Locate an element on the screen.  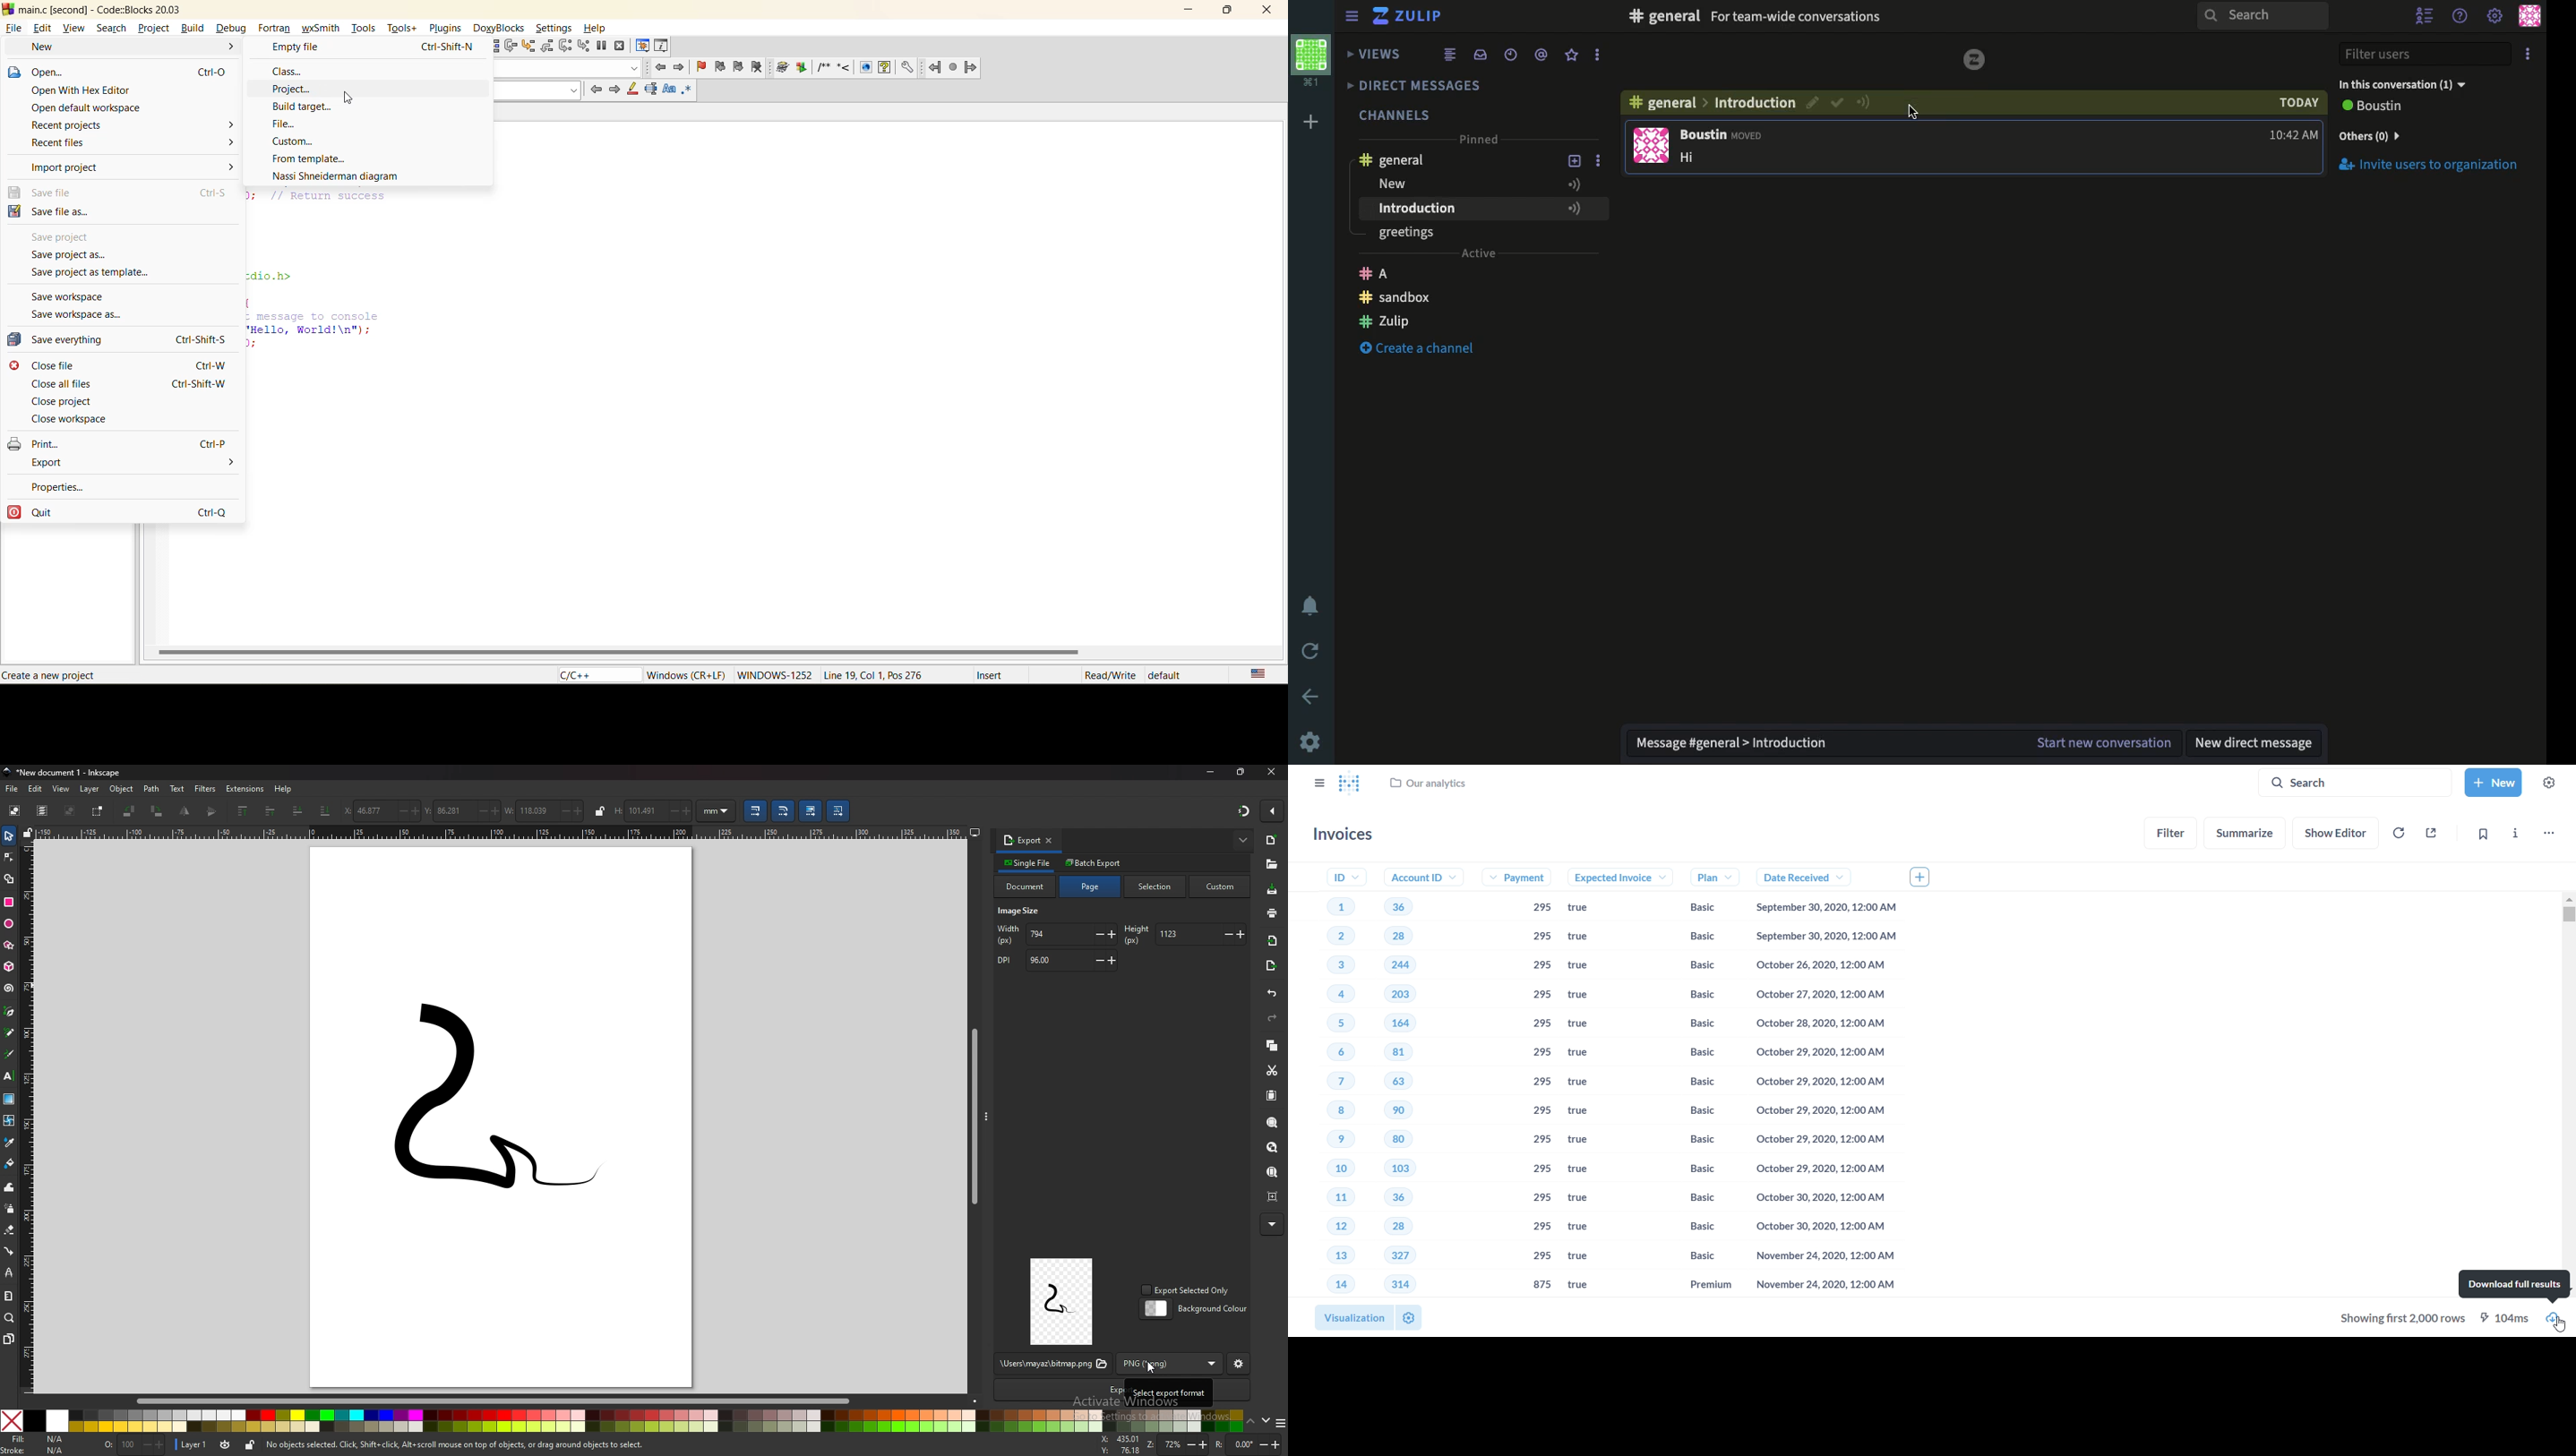
Settings is located at coordinates (1313, 741).